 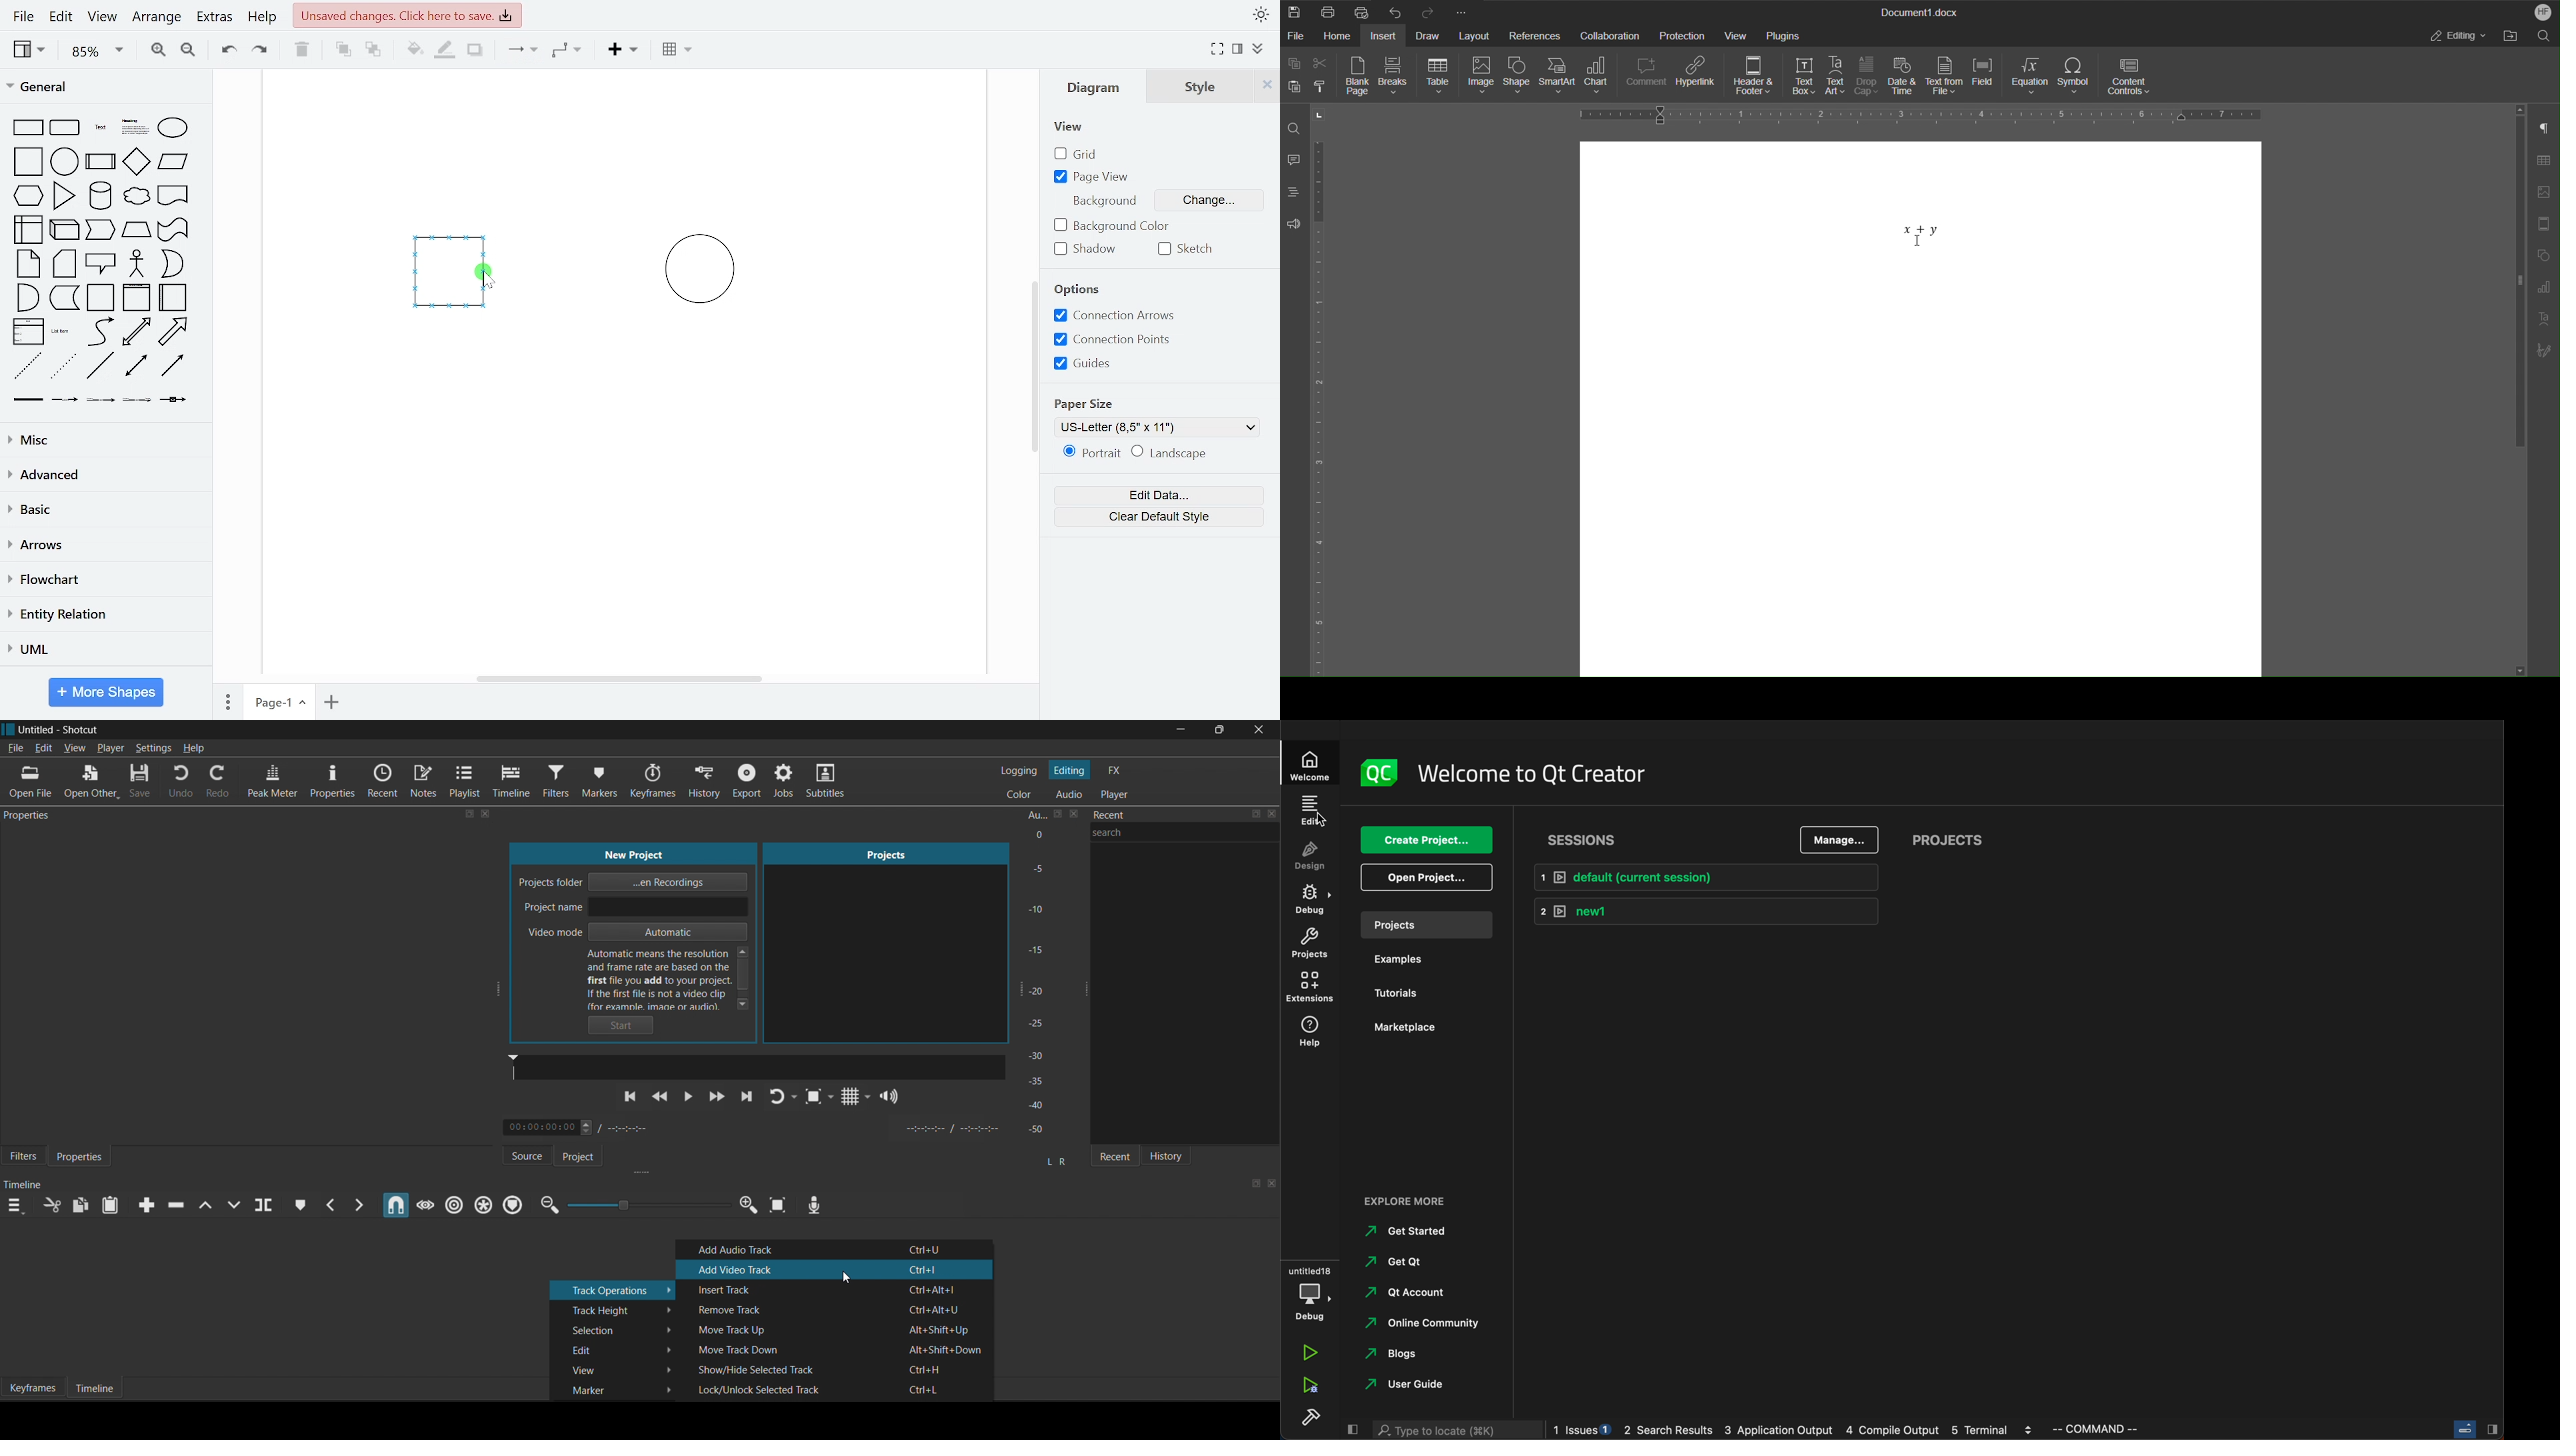 What do you see at coordinates (636, 853) in the screenshot?
I see `new project ` at bounding box center [636, 853].